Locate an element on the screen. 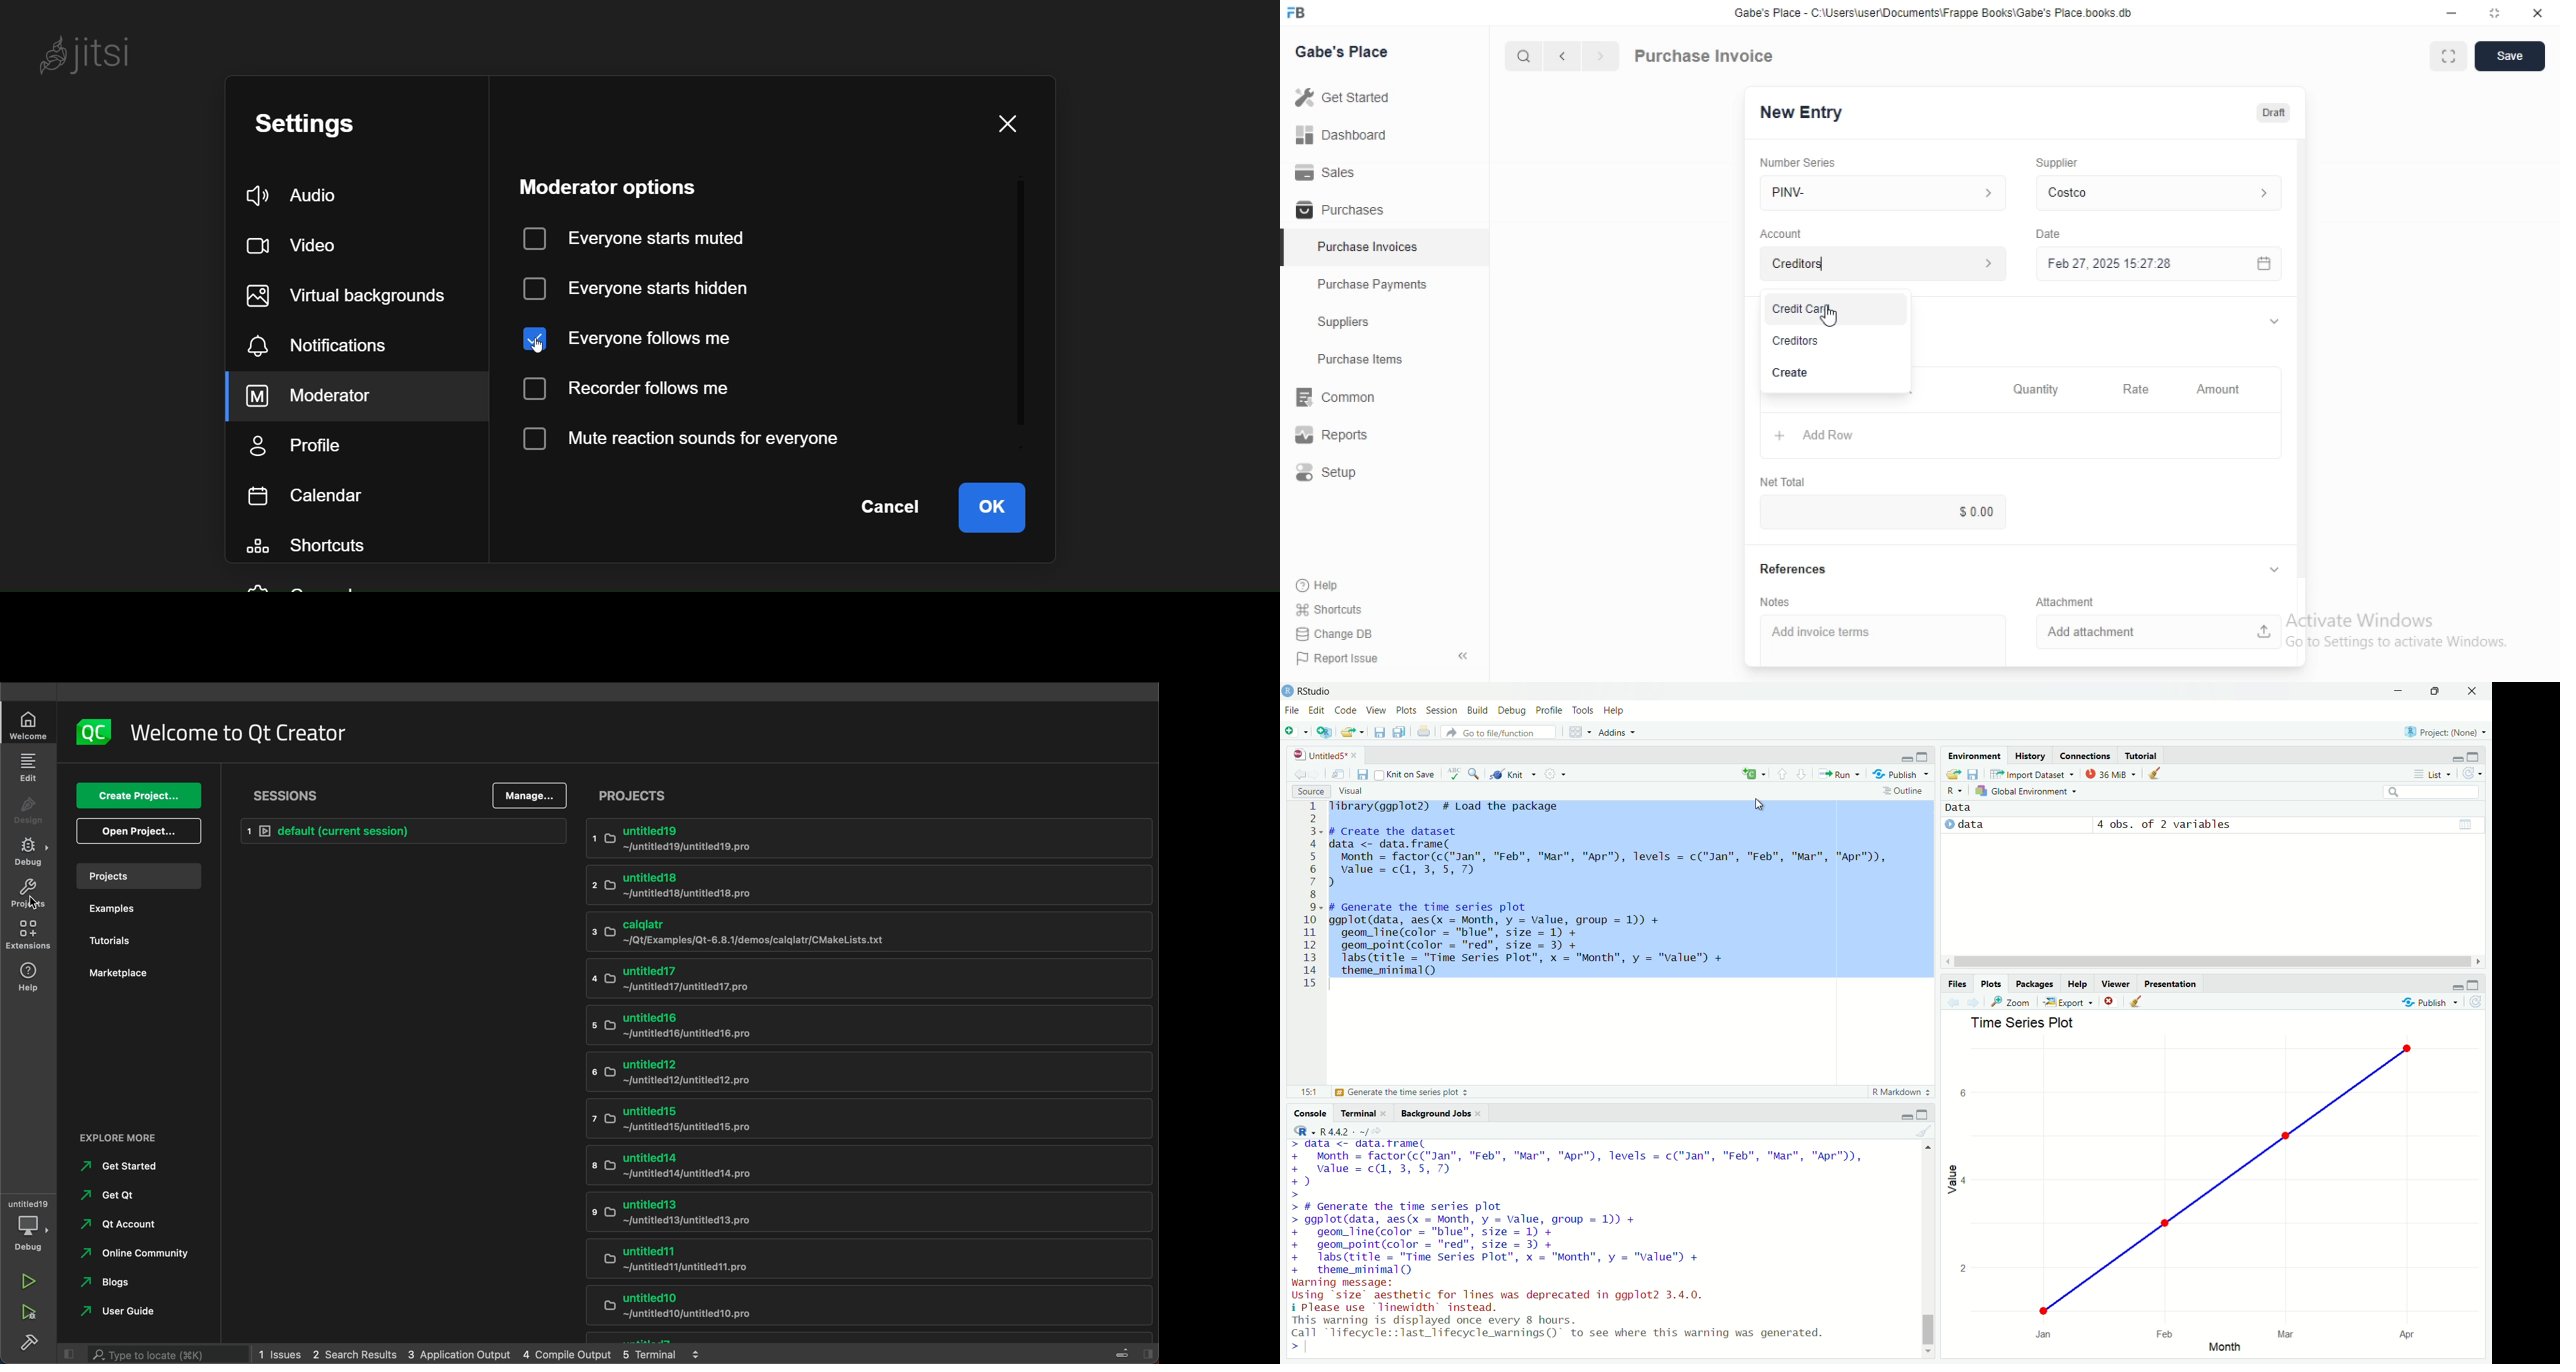 Image resolution: width=2576 pixels, height=1372 pixels. go to previous section/chunk is located at coordinates (1780, 775).